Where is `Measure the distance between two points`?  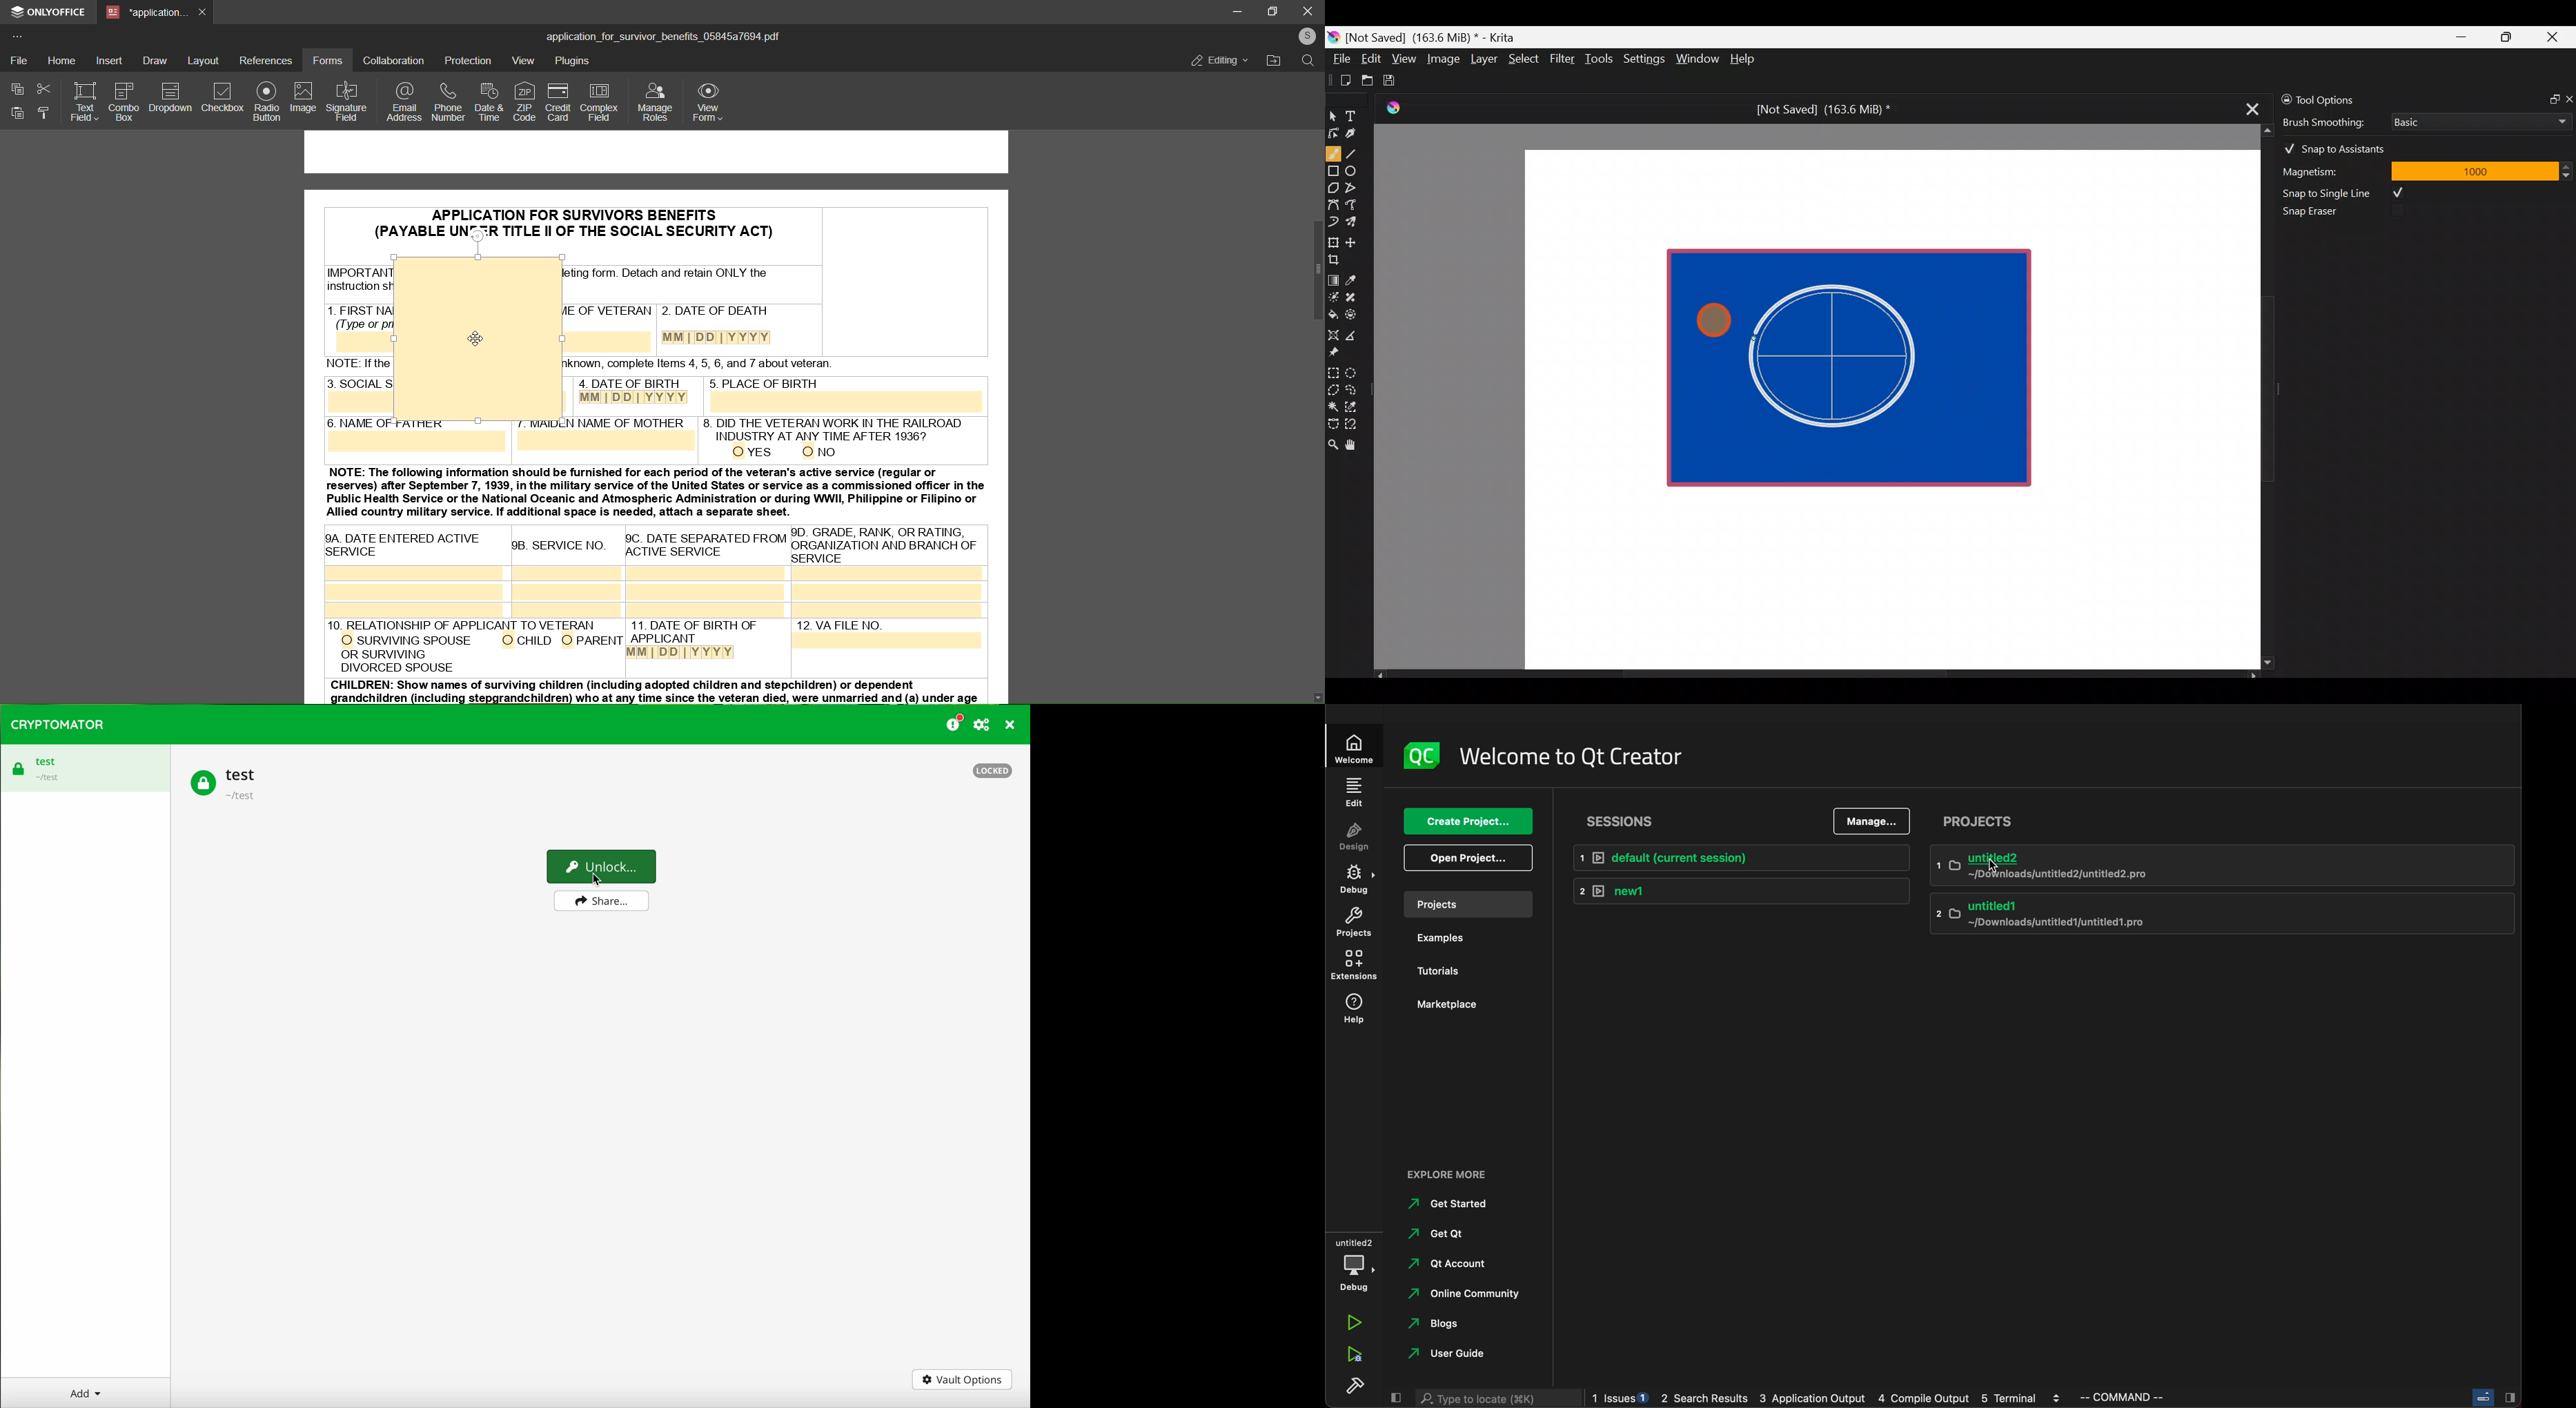
Measure the distance between two points is located at coordinates (1355, 331).